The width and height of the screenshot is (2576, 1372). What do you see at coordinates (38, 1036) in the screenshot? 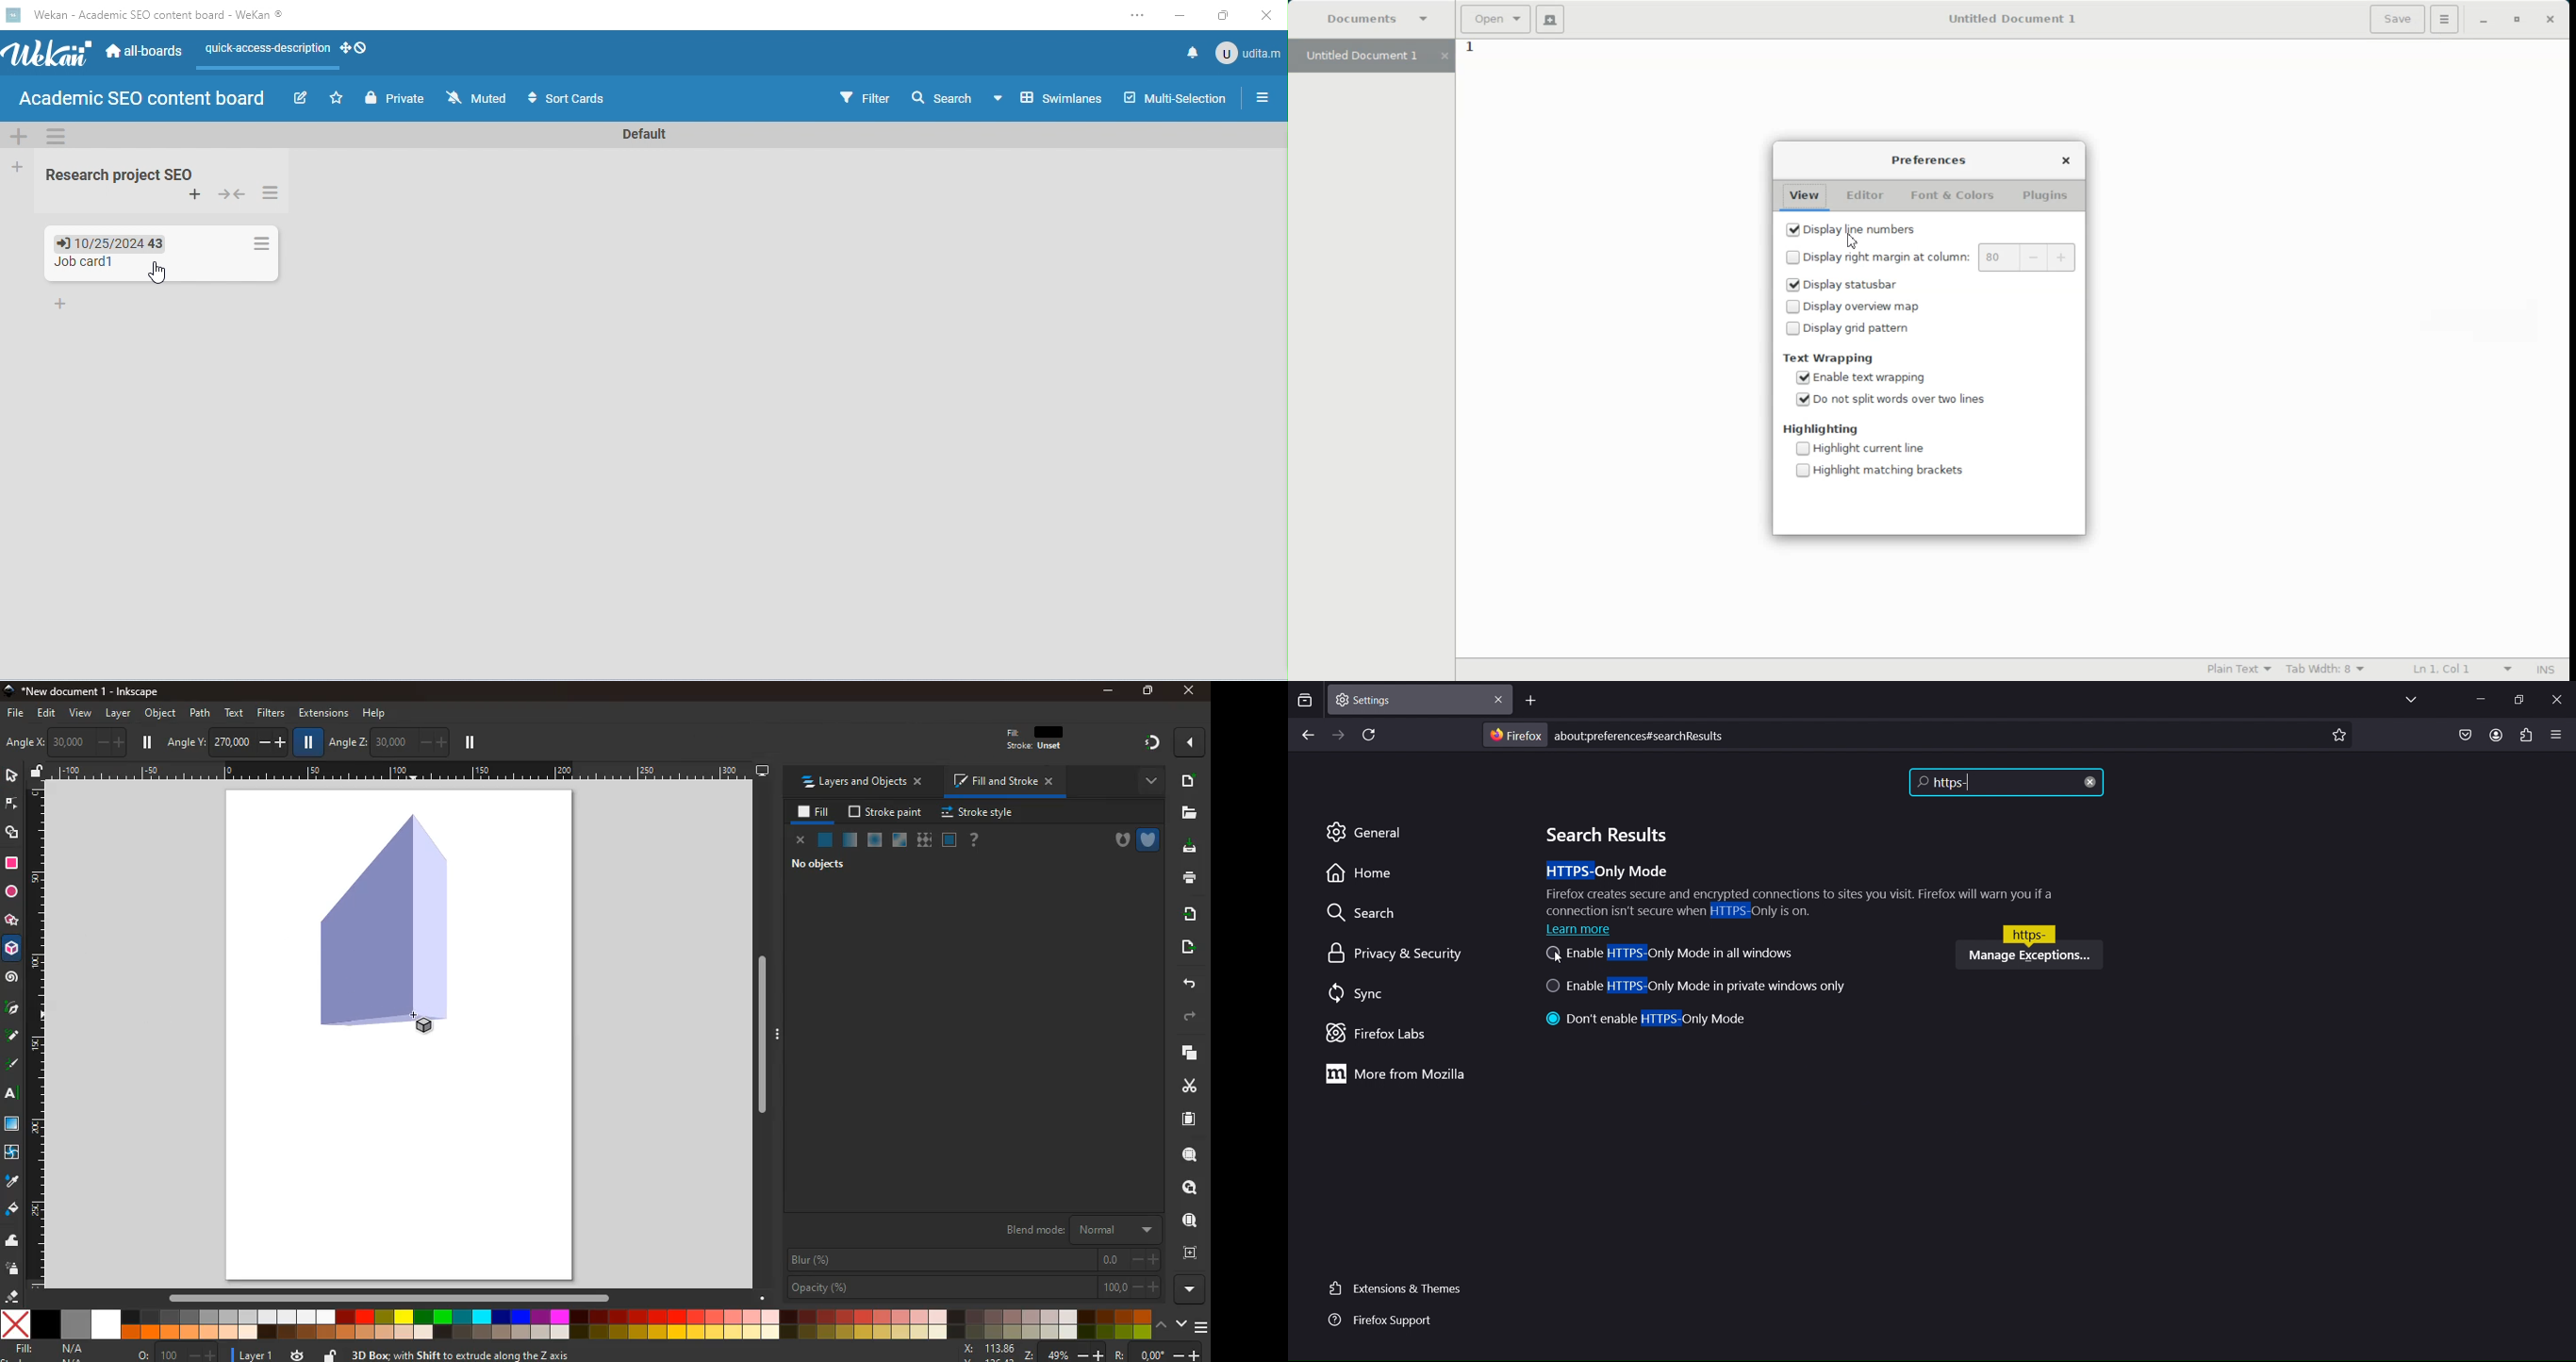
I see `Scale` at bounding box center [38, 1036].